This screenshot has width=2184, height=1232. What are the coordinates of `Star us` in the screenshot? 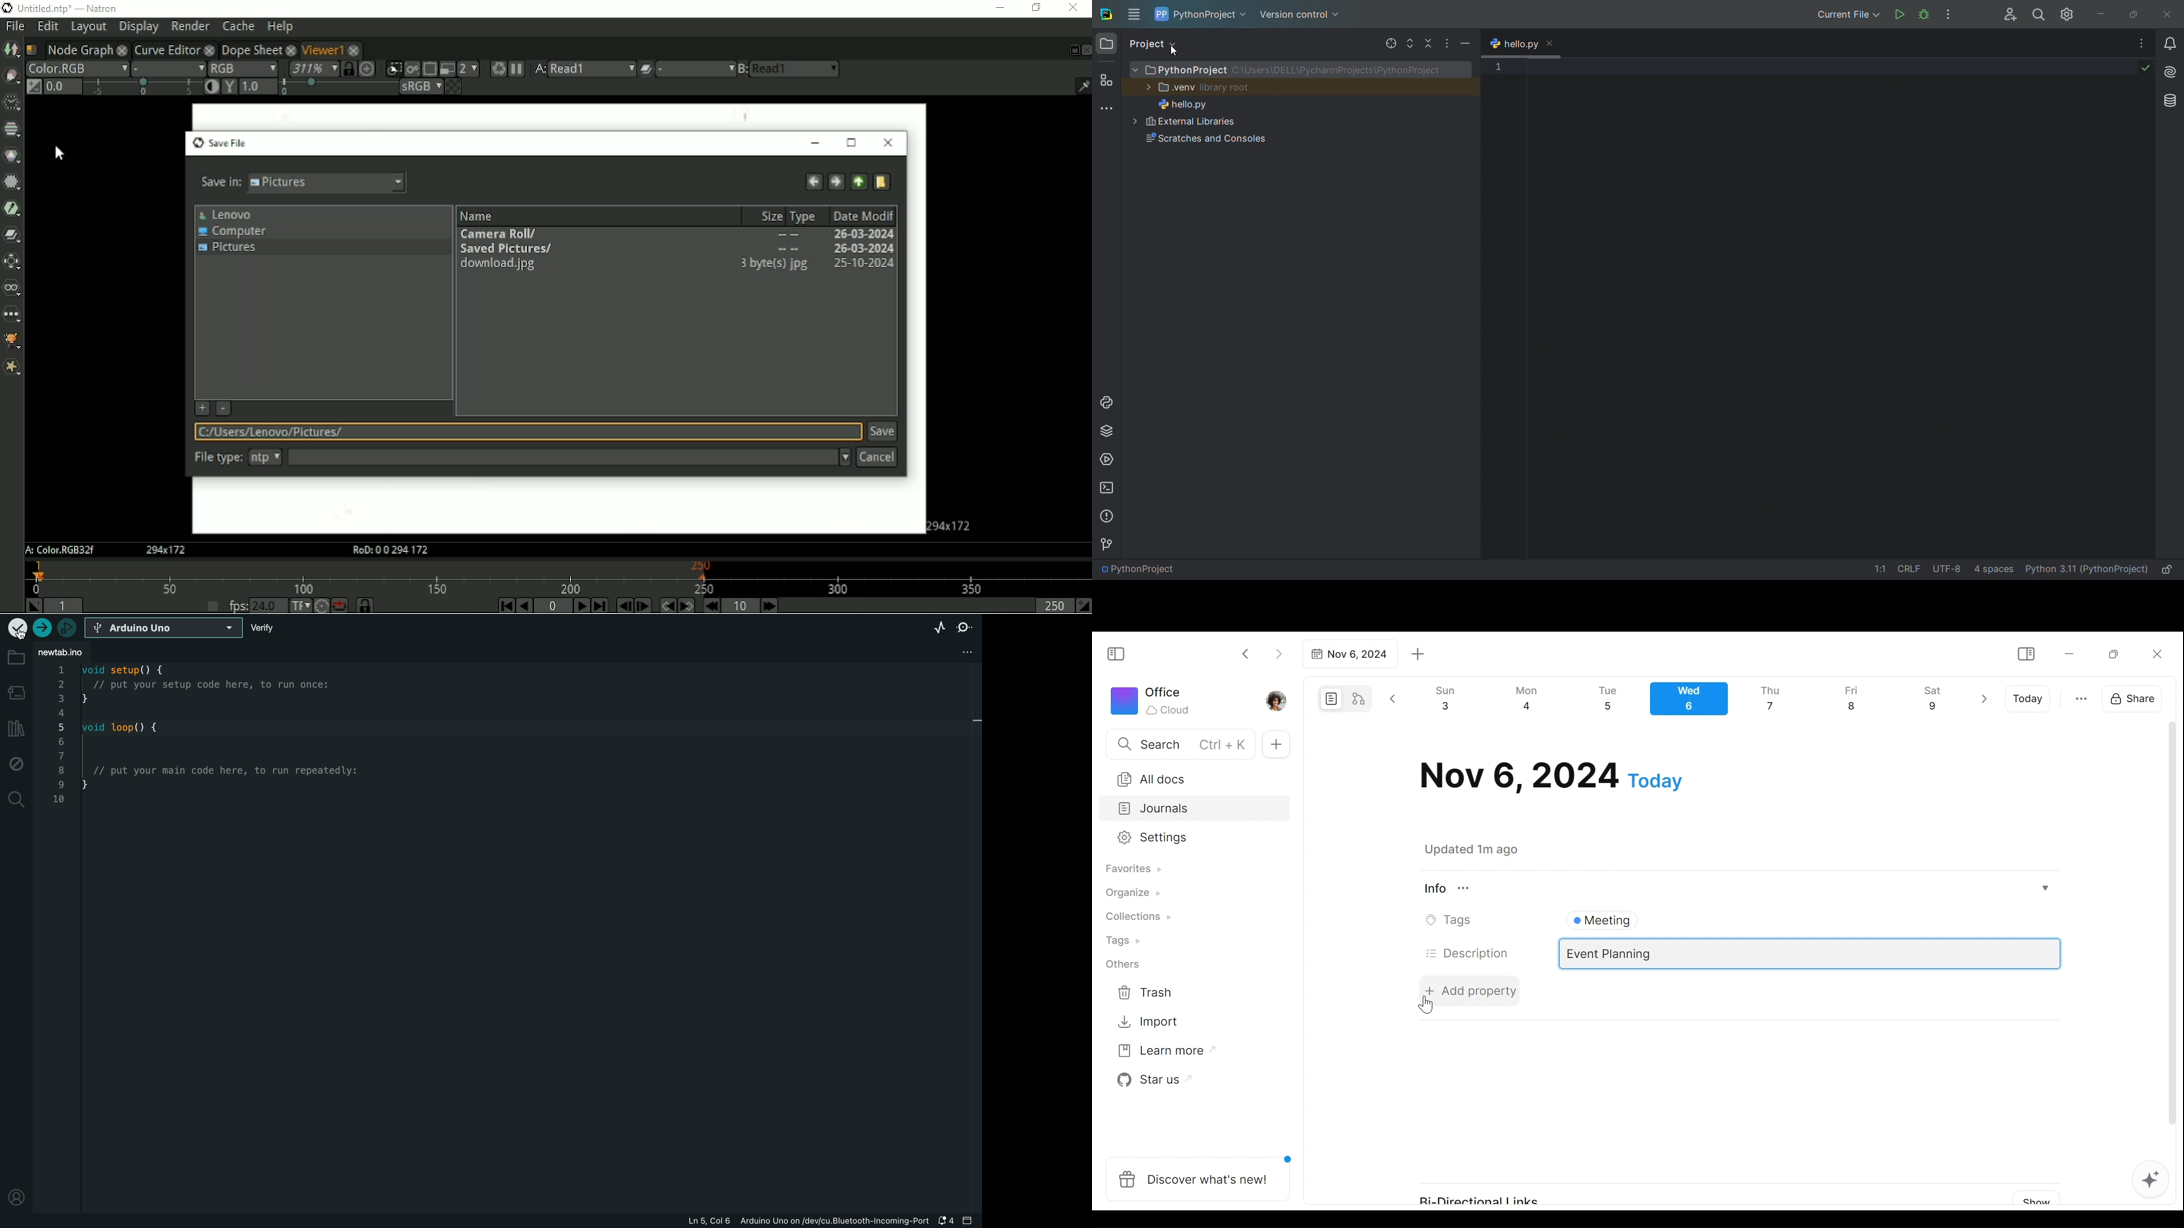 It's located at (1151, 1080).